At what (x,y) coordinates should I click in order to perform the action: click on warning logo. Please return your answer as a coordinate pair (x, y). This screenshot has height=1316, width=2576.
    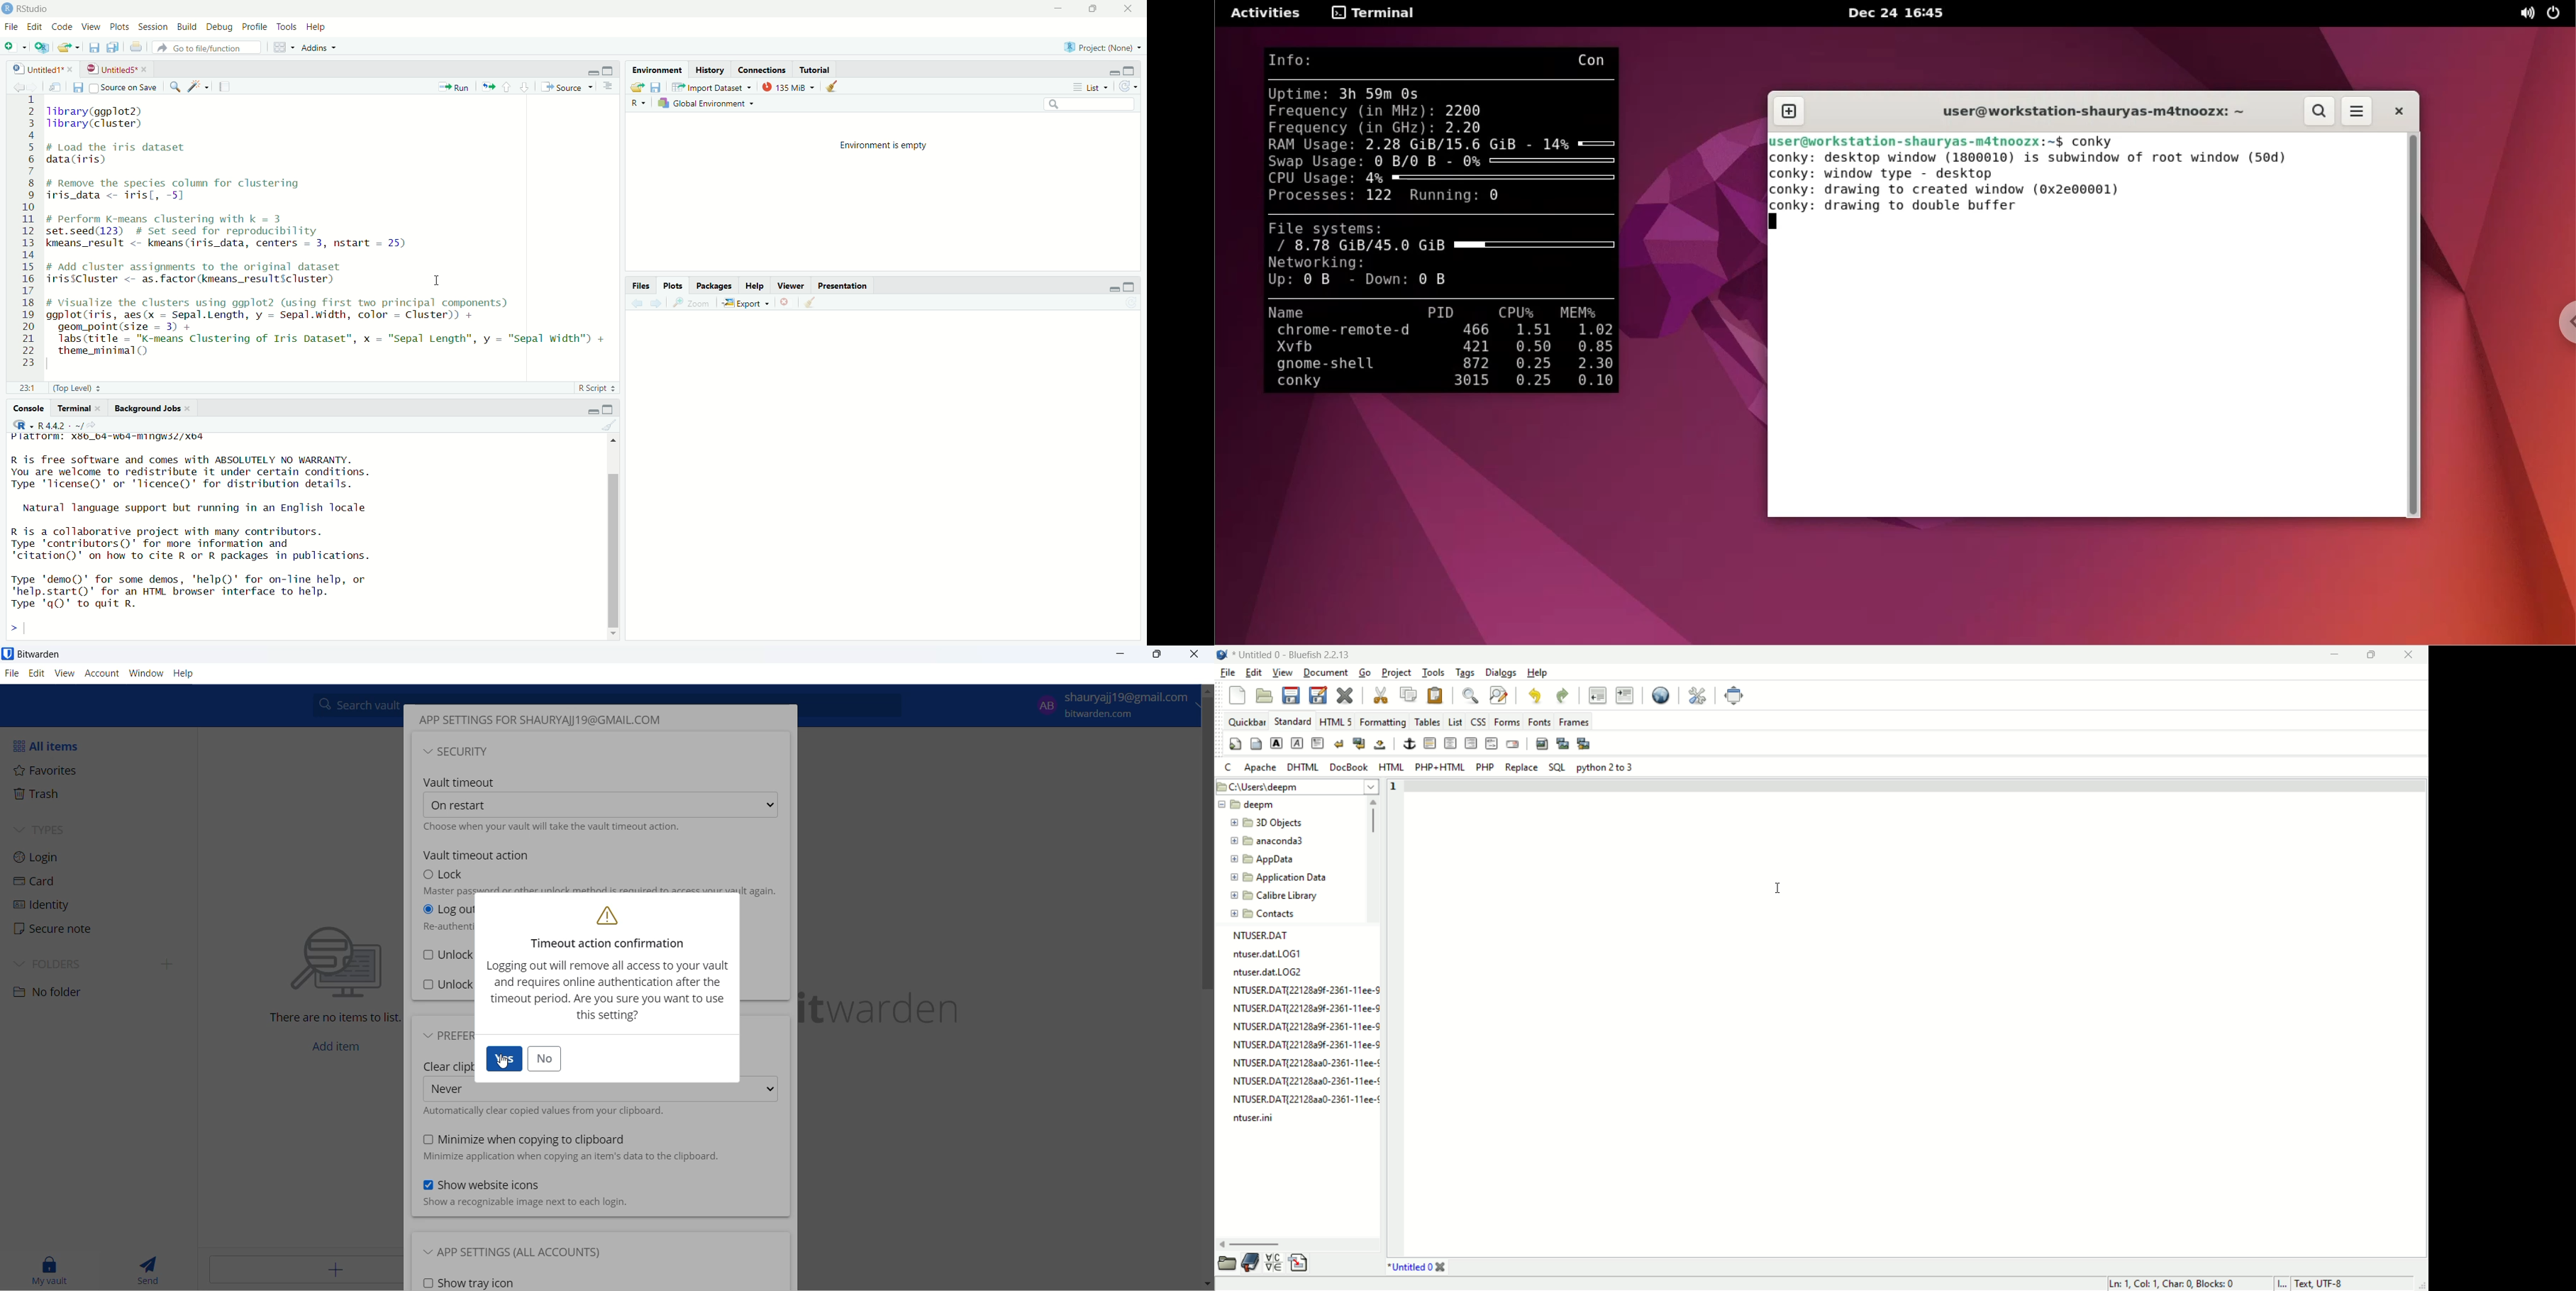
    Looking at the image, I should click on (610, 914).